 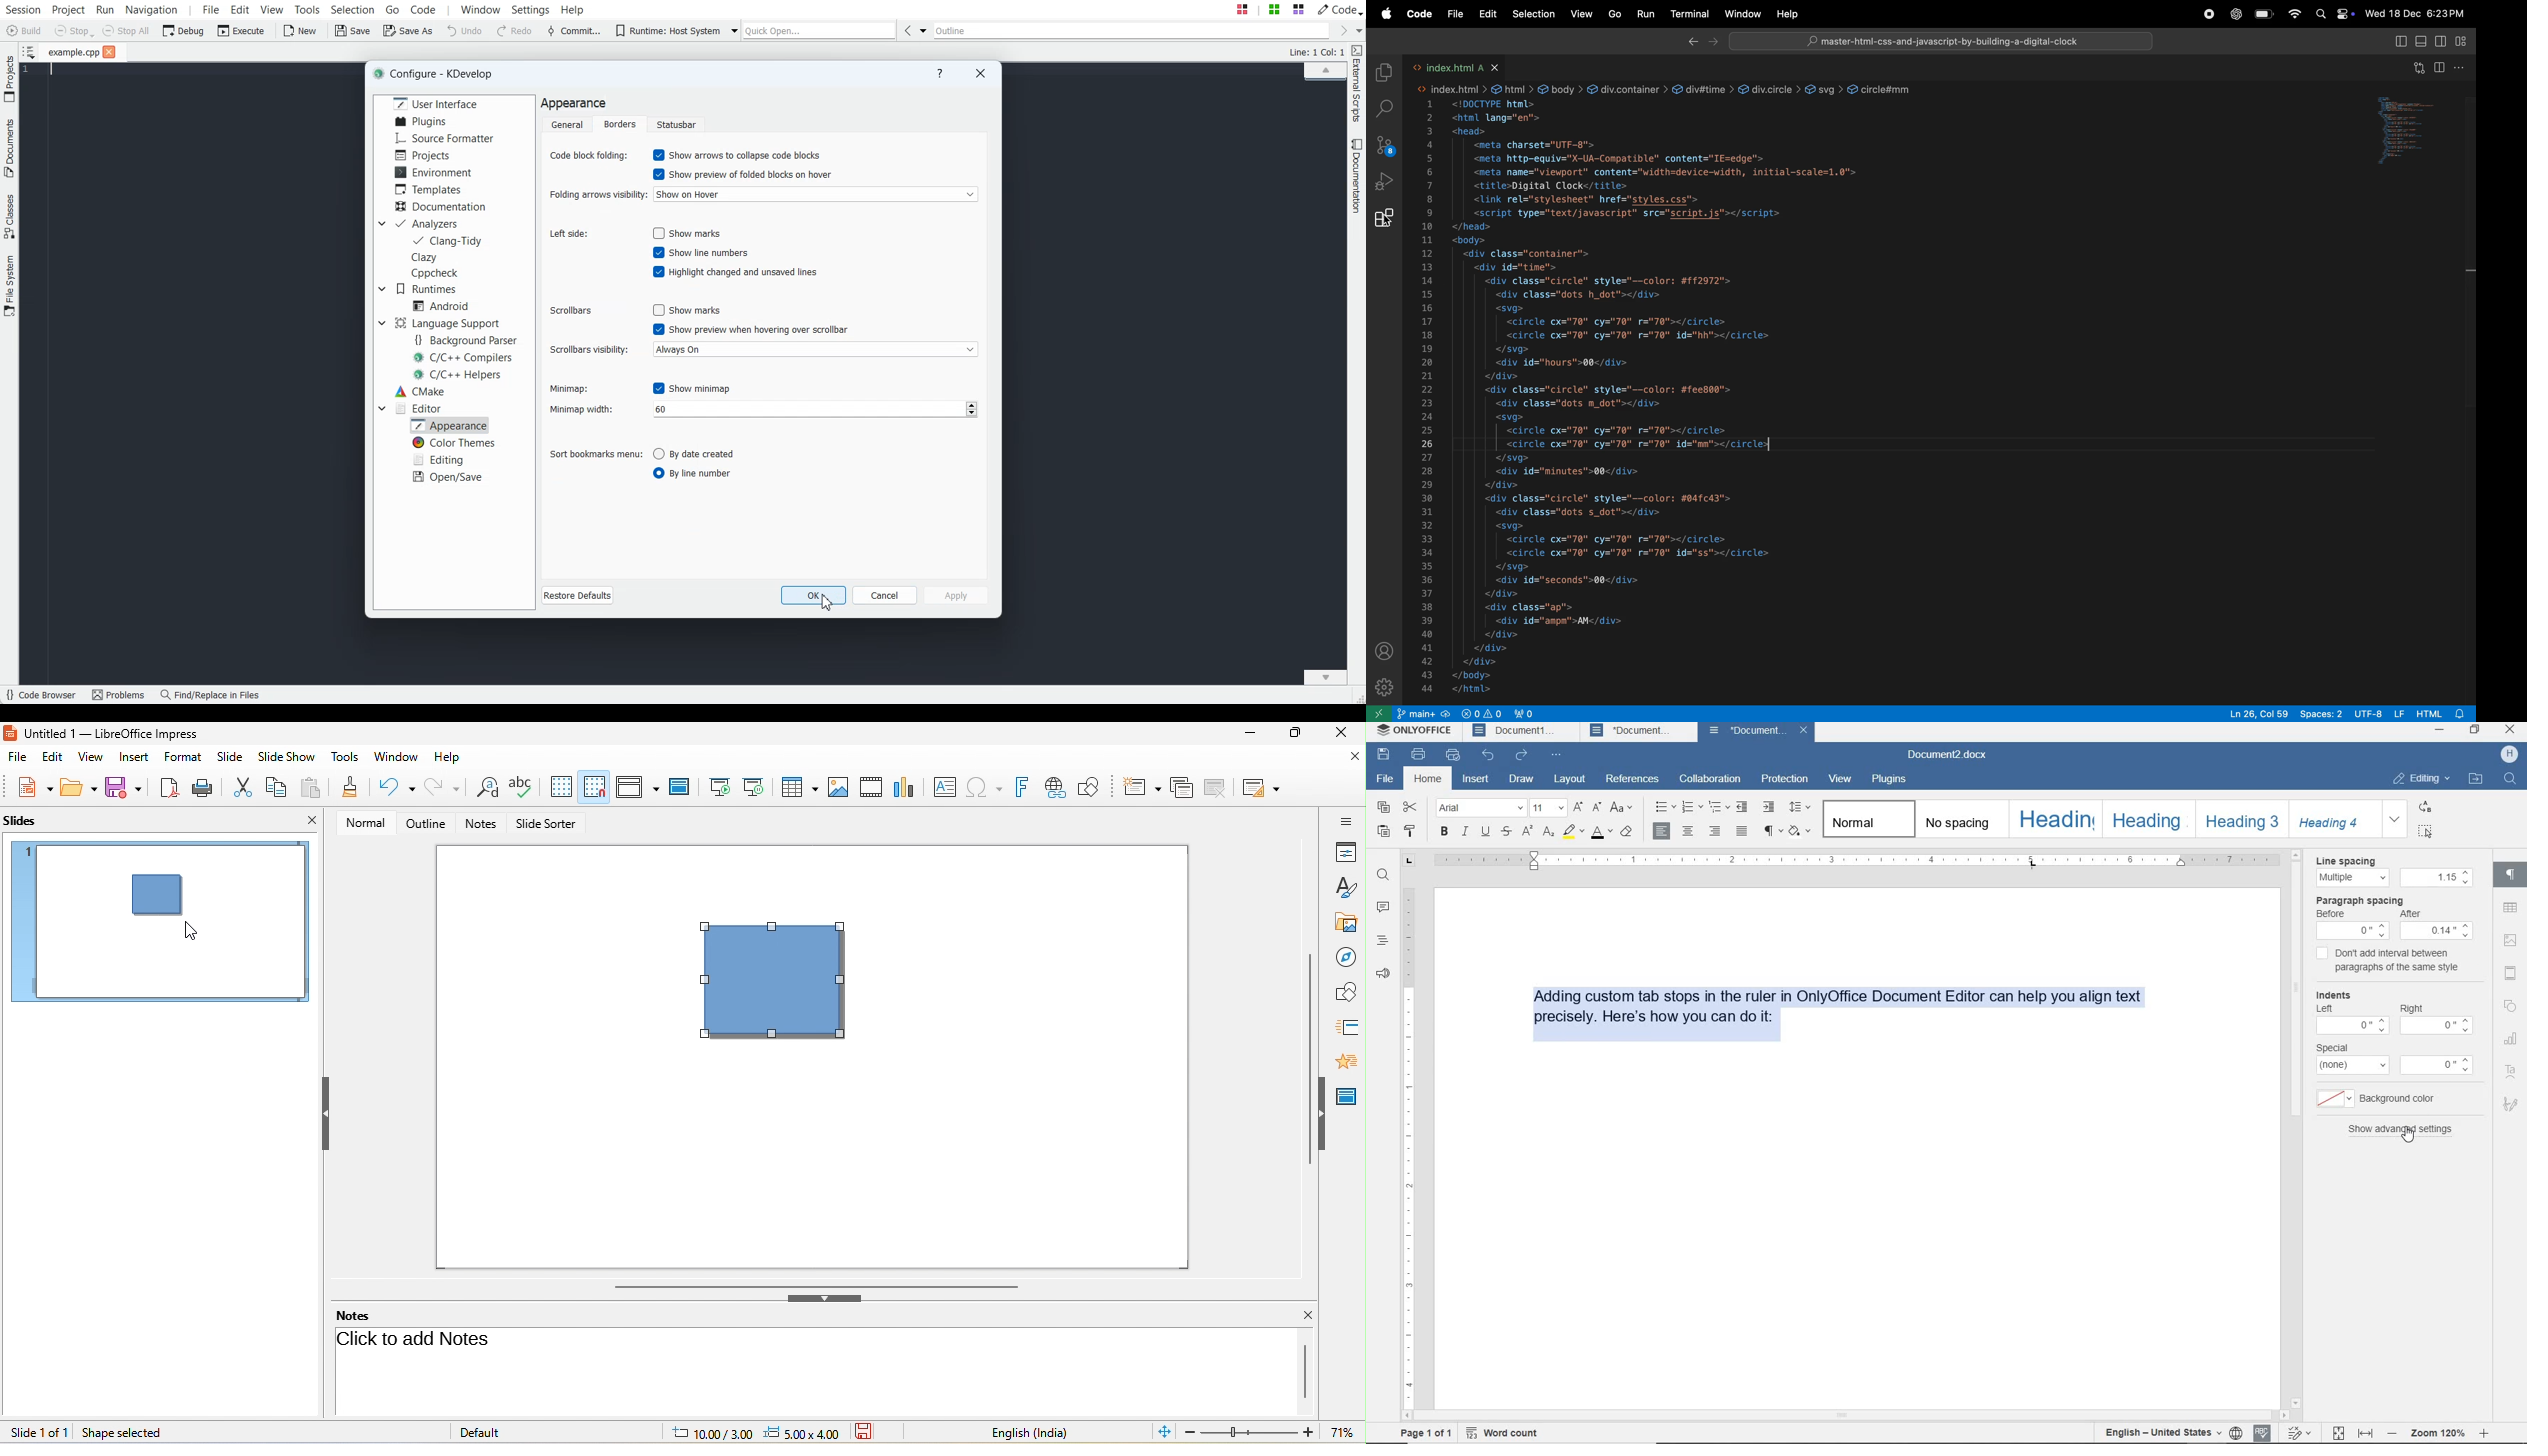 What do you see at coordinates (1347, 1025) in the screenshot?
I see `slide transition` at bounding box center [1347, 1025].